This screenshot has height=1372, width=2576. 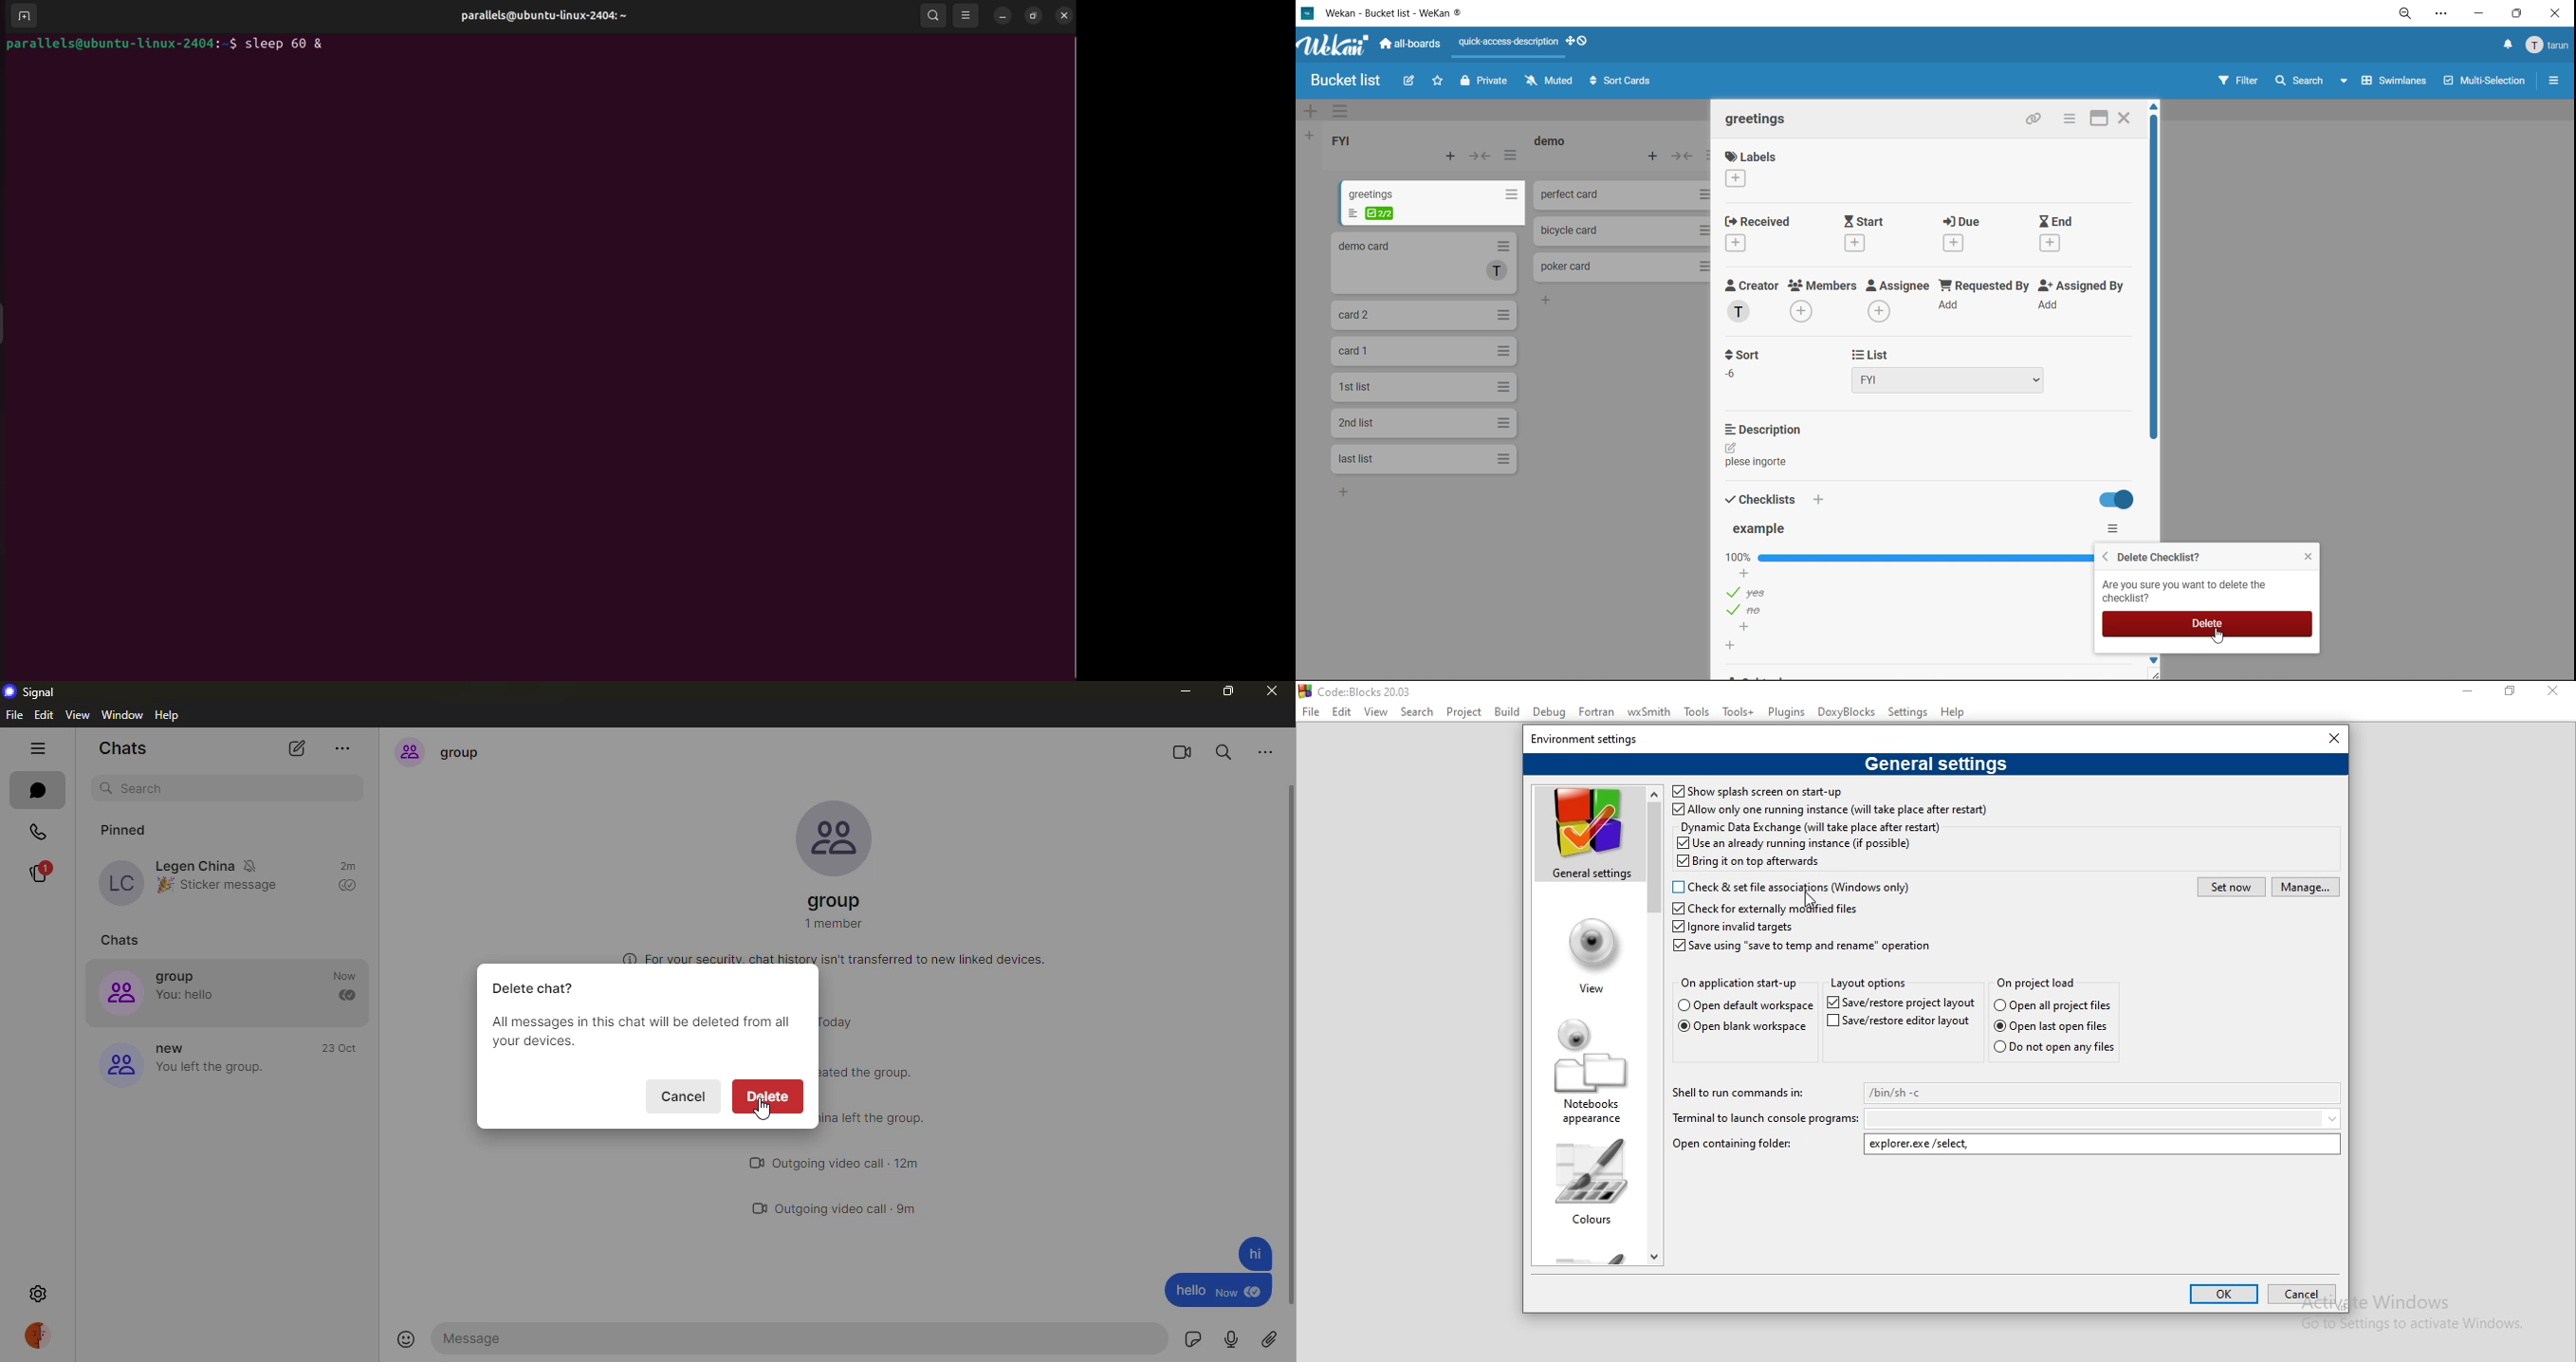 I want to click on hide tabs, so click(x=35, y=746).